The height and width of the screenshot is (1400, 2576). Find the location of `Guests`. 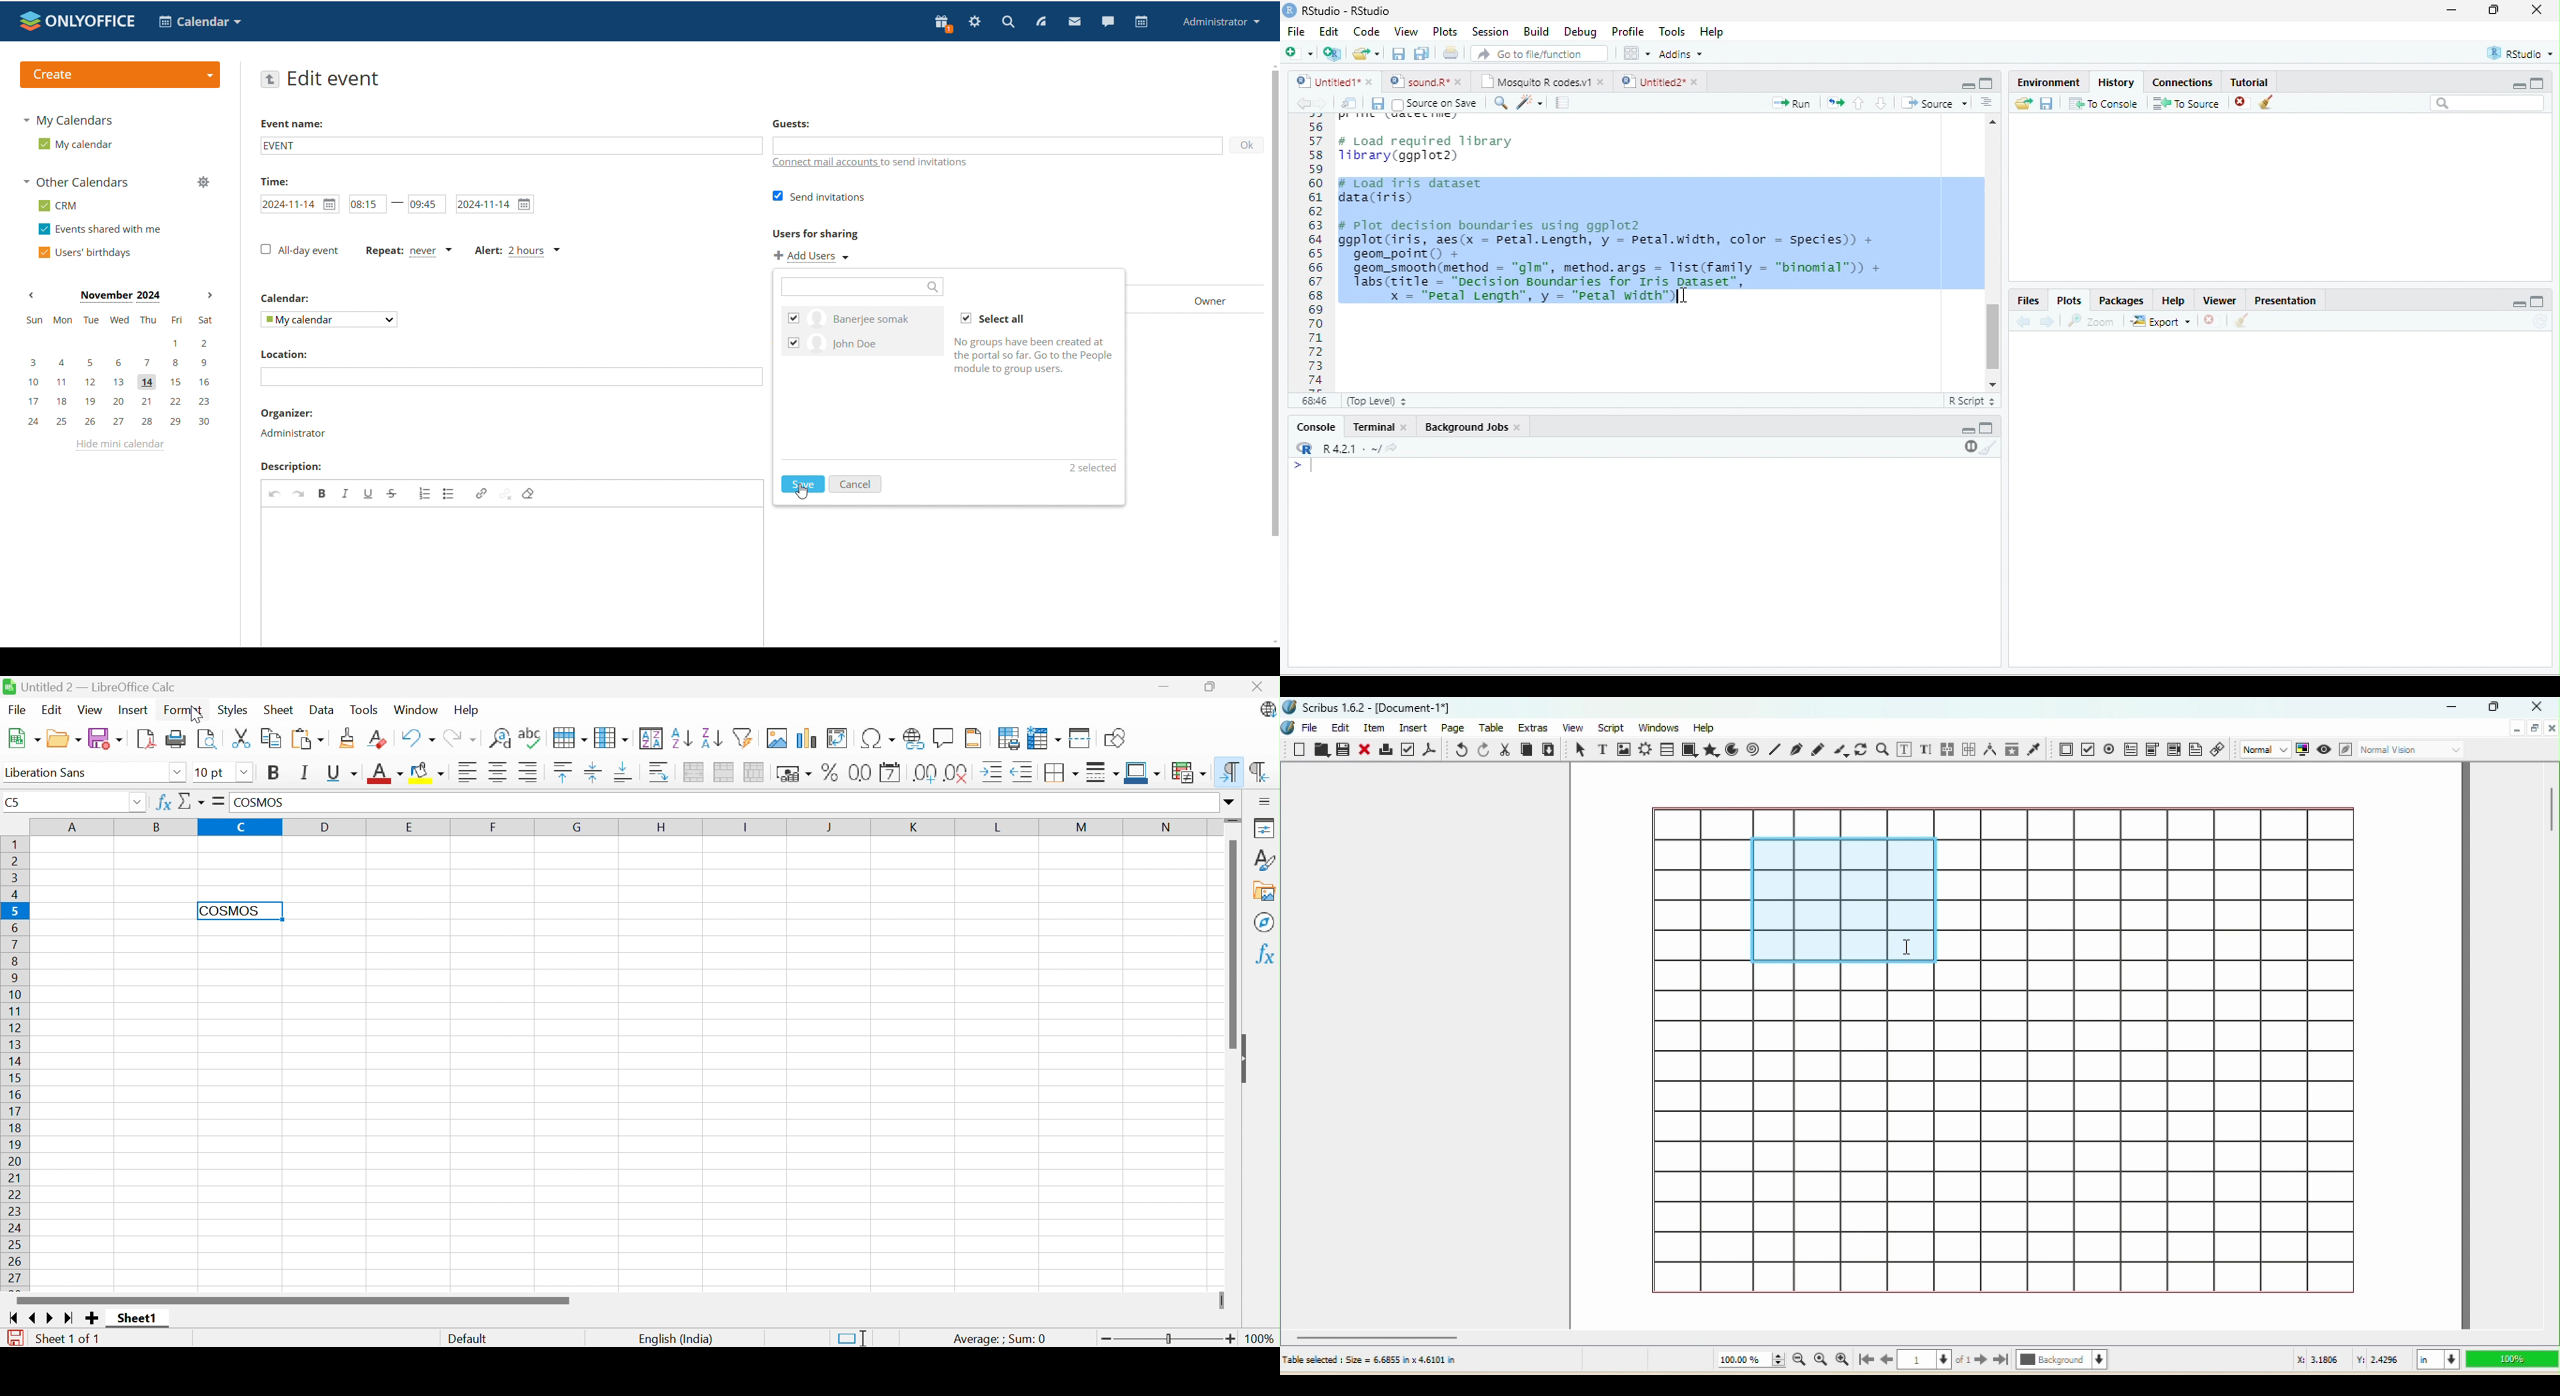

Guests is located at coordinates (793, 123).